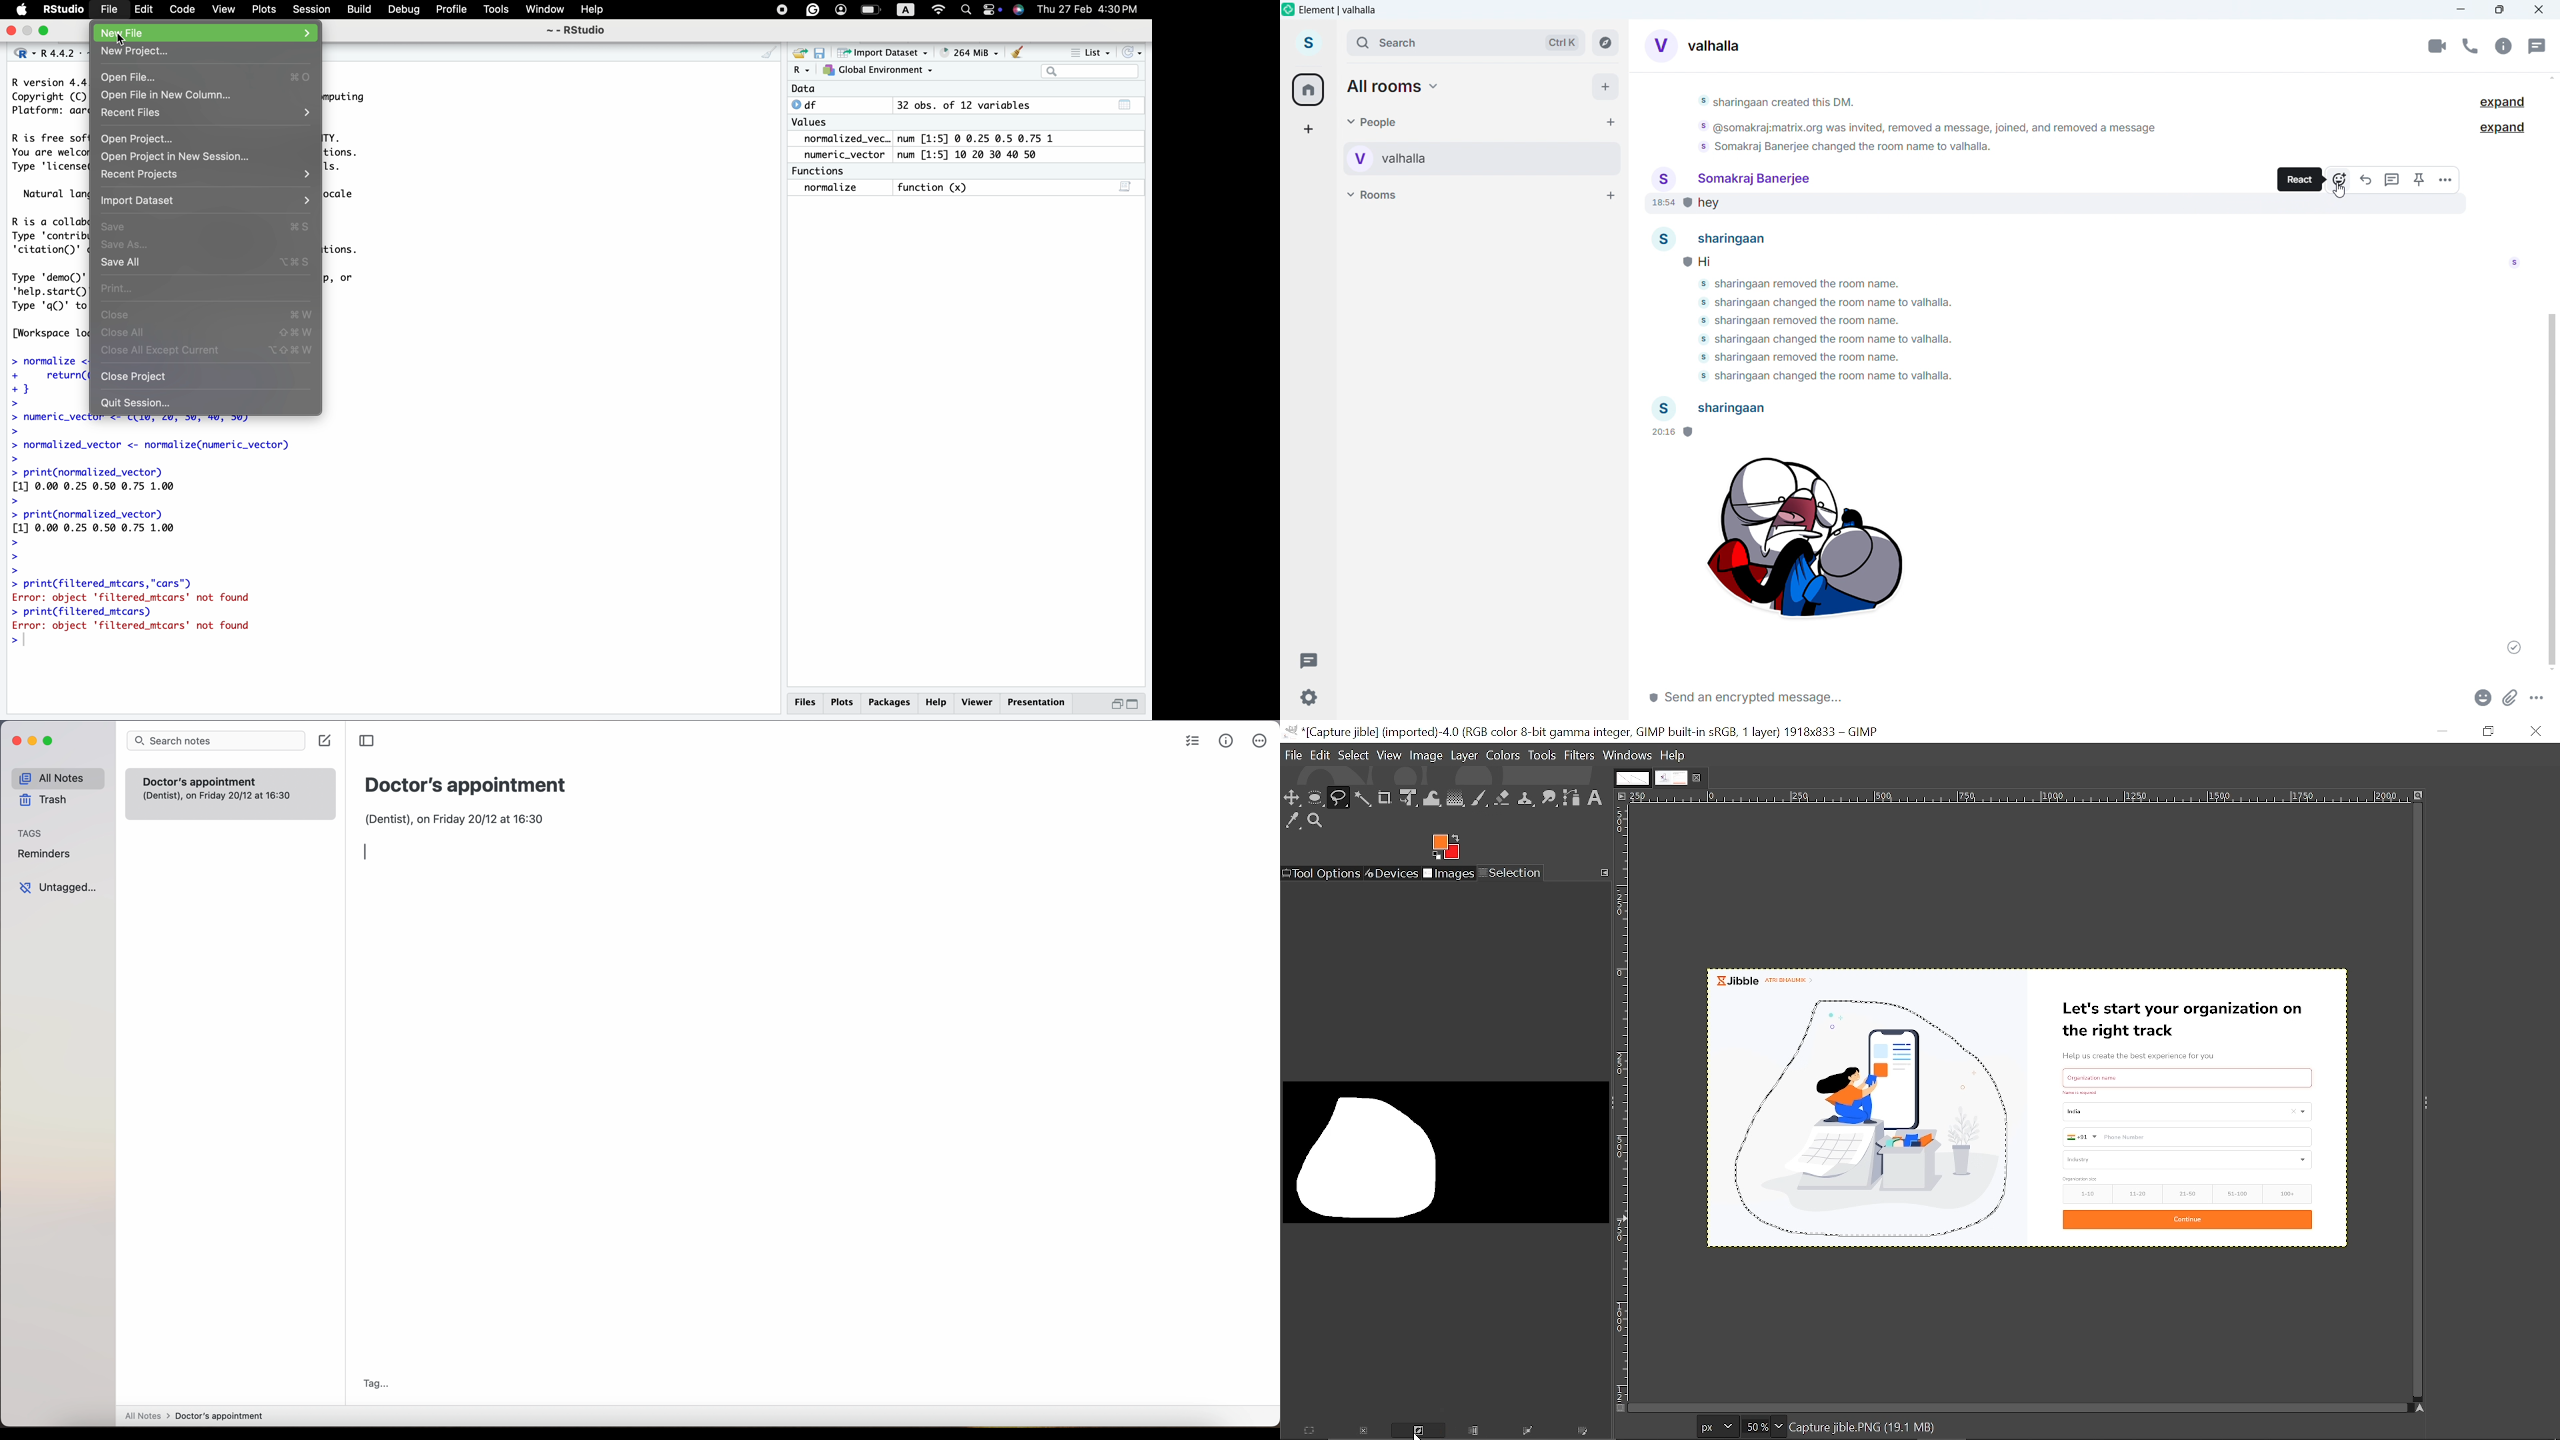  Describe the element at coordinates (9, 31) in the screenshot. I see `close` at that location.